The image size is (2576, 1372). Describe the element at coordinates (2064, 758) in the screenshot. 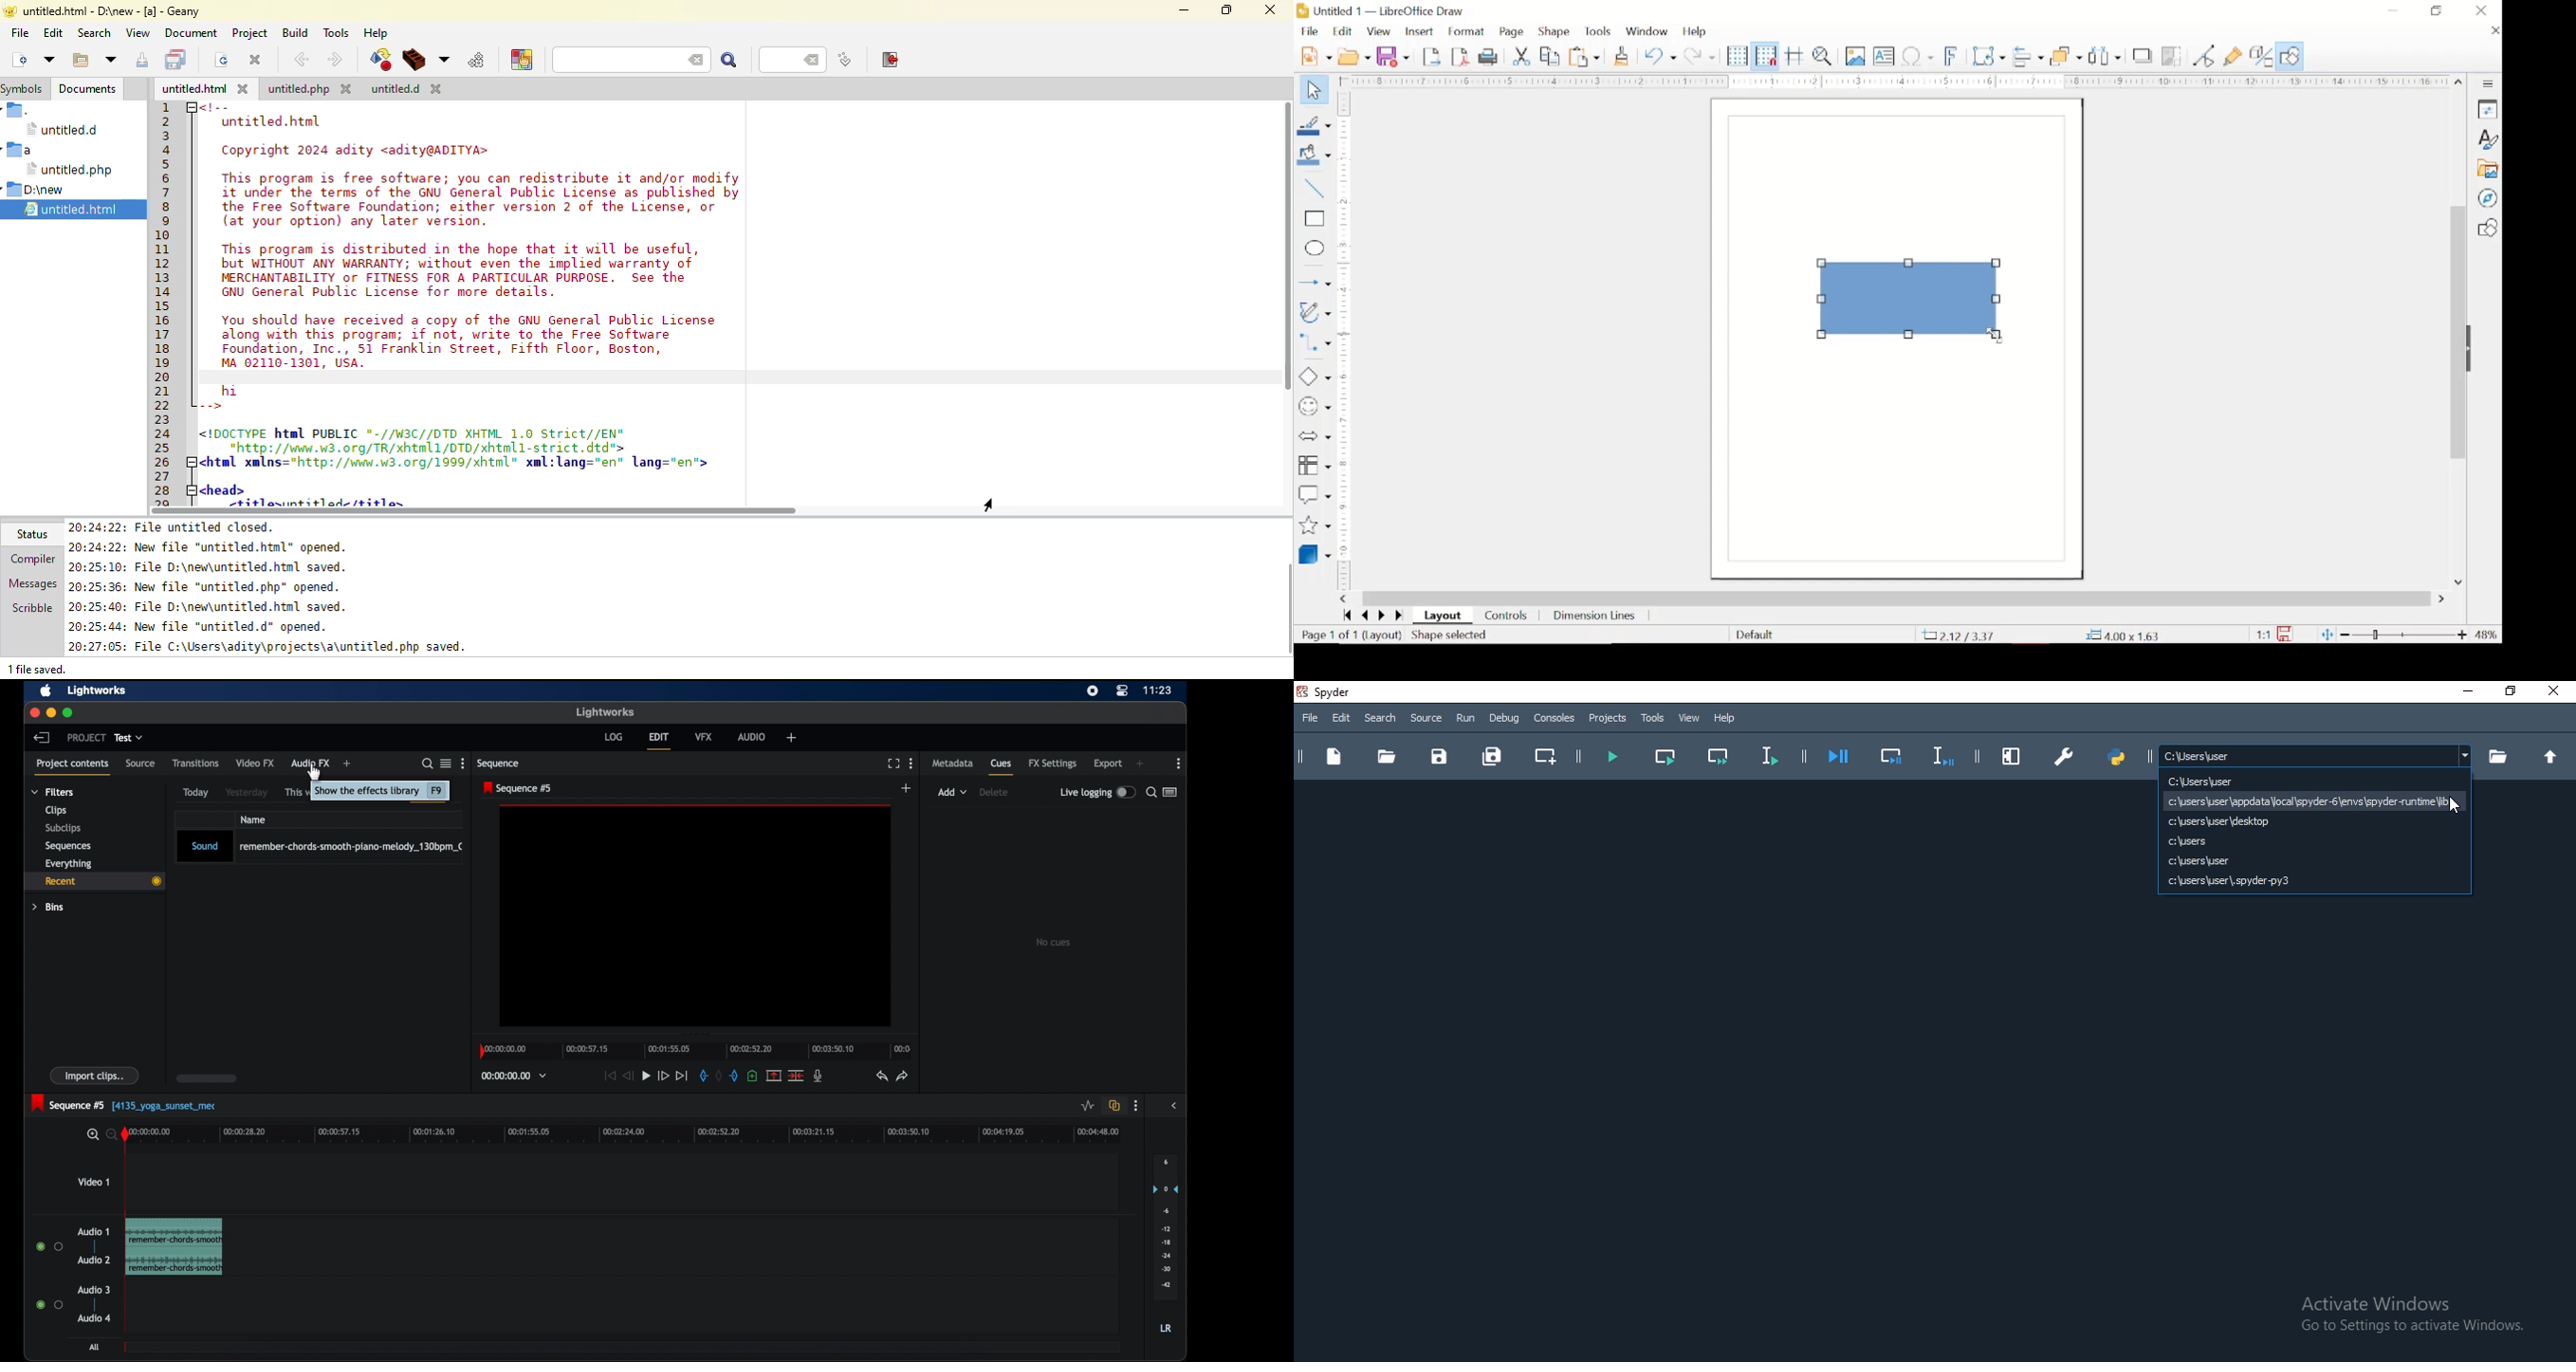

I see `preferences` at that location.